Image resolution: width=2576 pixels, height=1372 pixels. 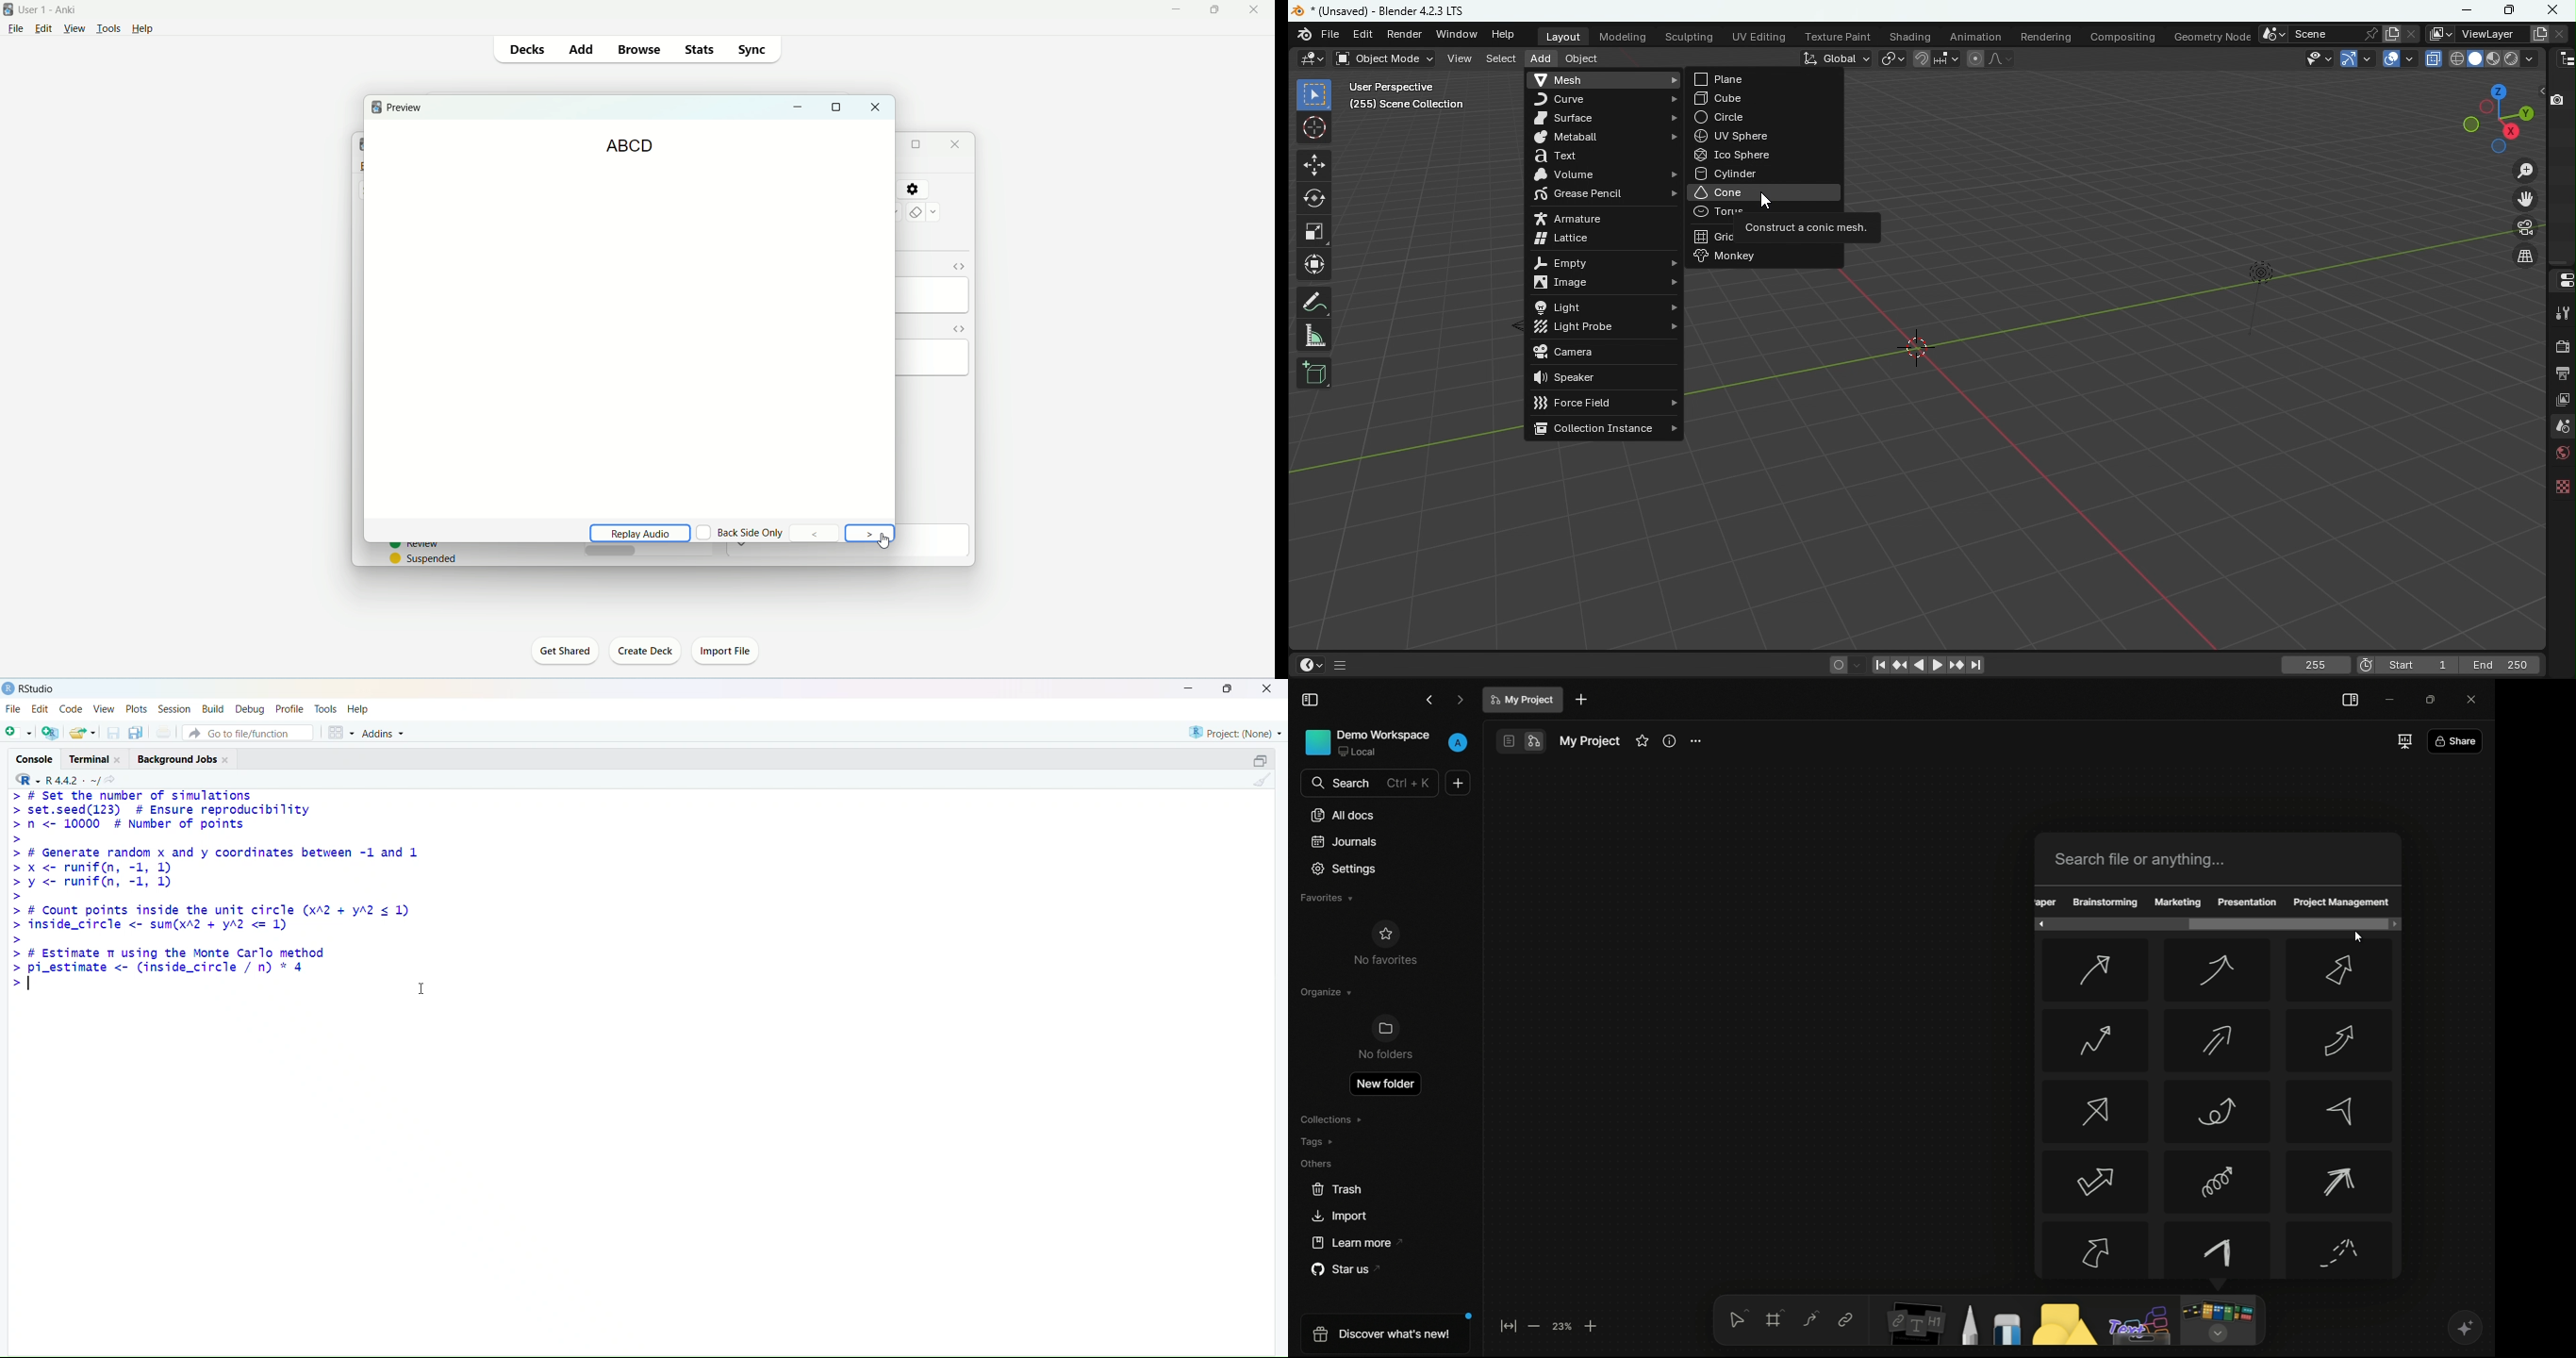 What do you see at coordinates (2284, 923) in the screenshot?
I see `scroll bar` at bounding box center [2284, 923].